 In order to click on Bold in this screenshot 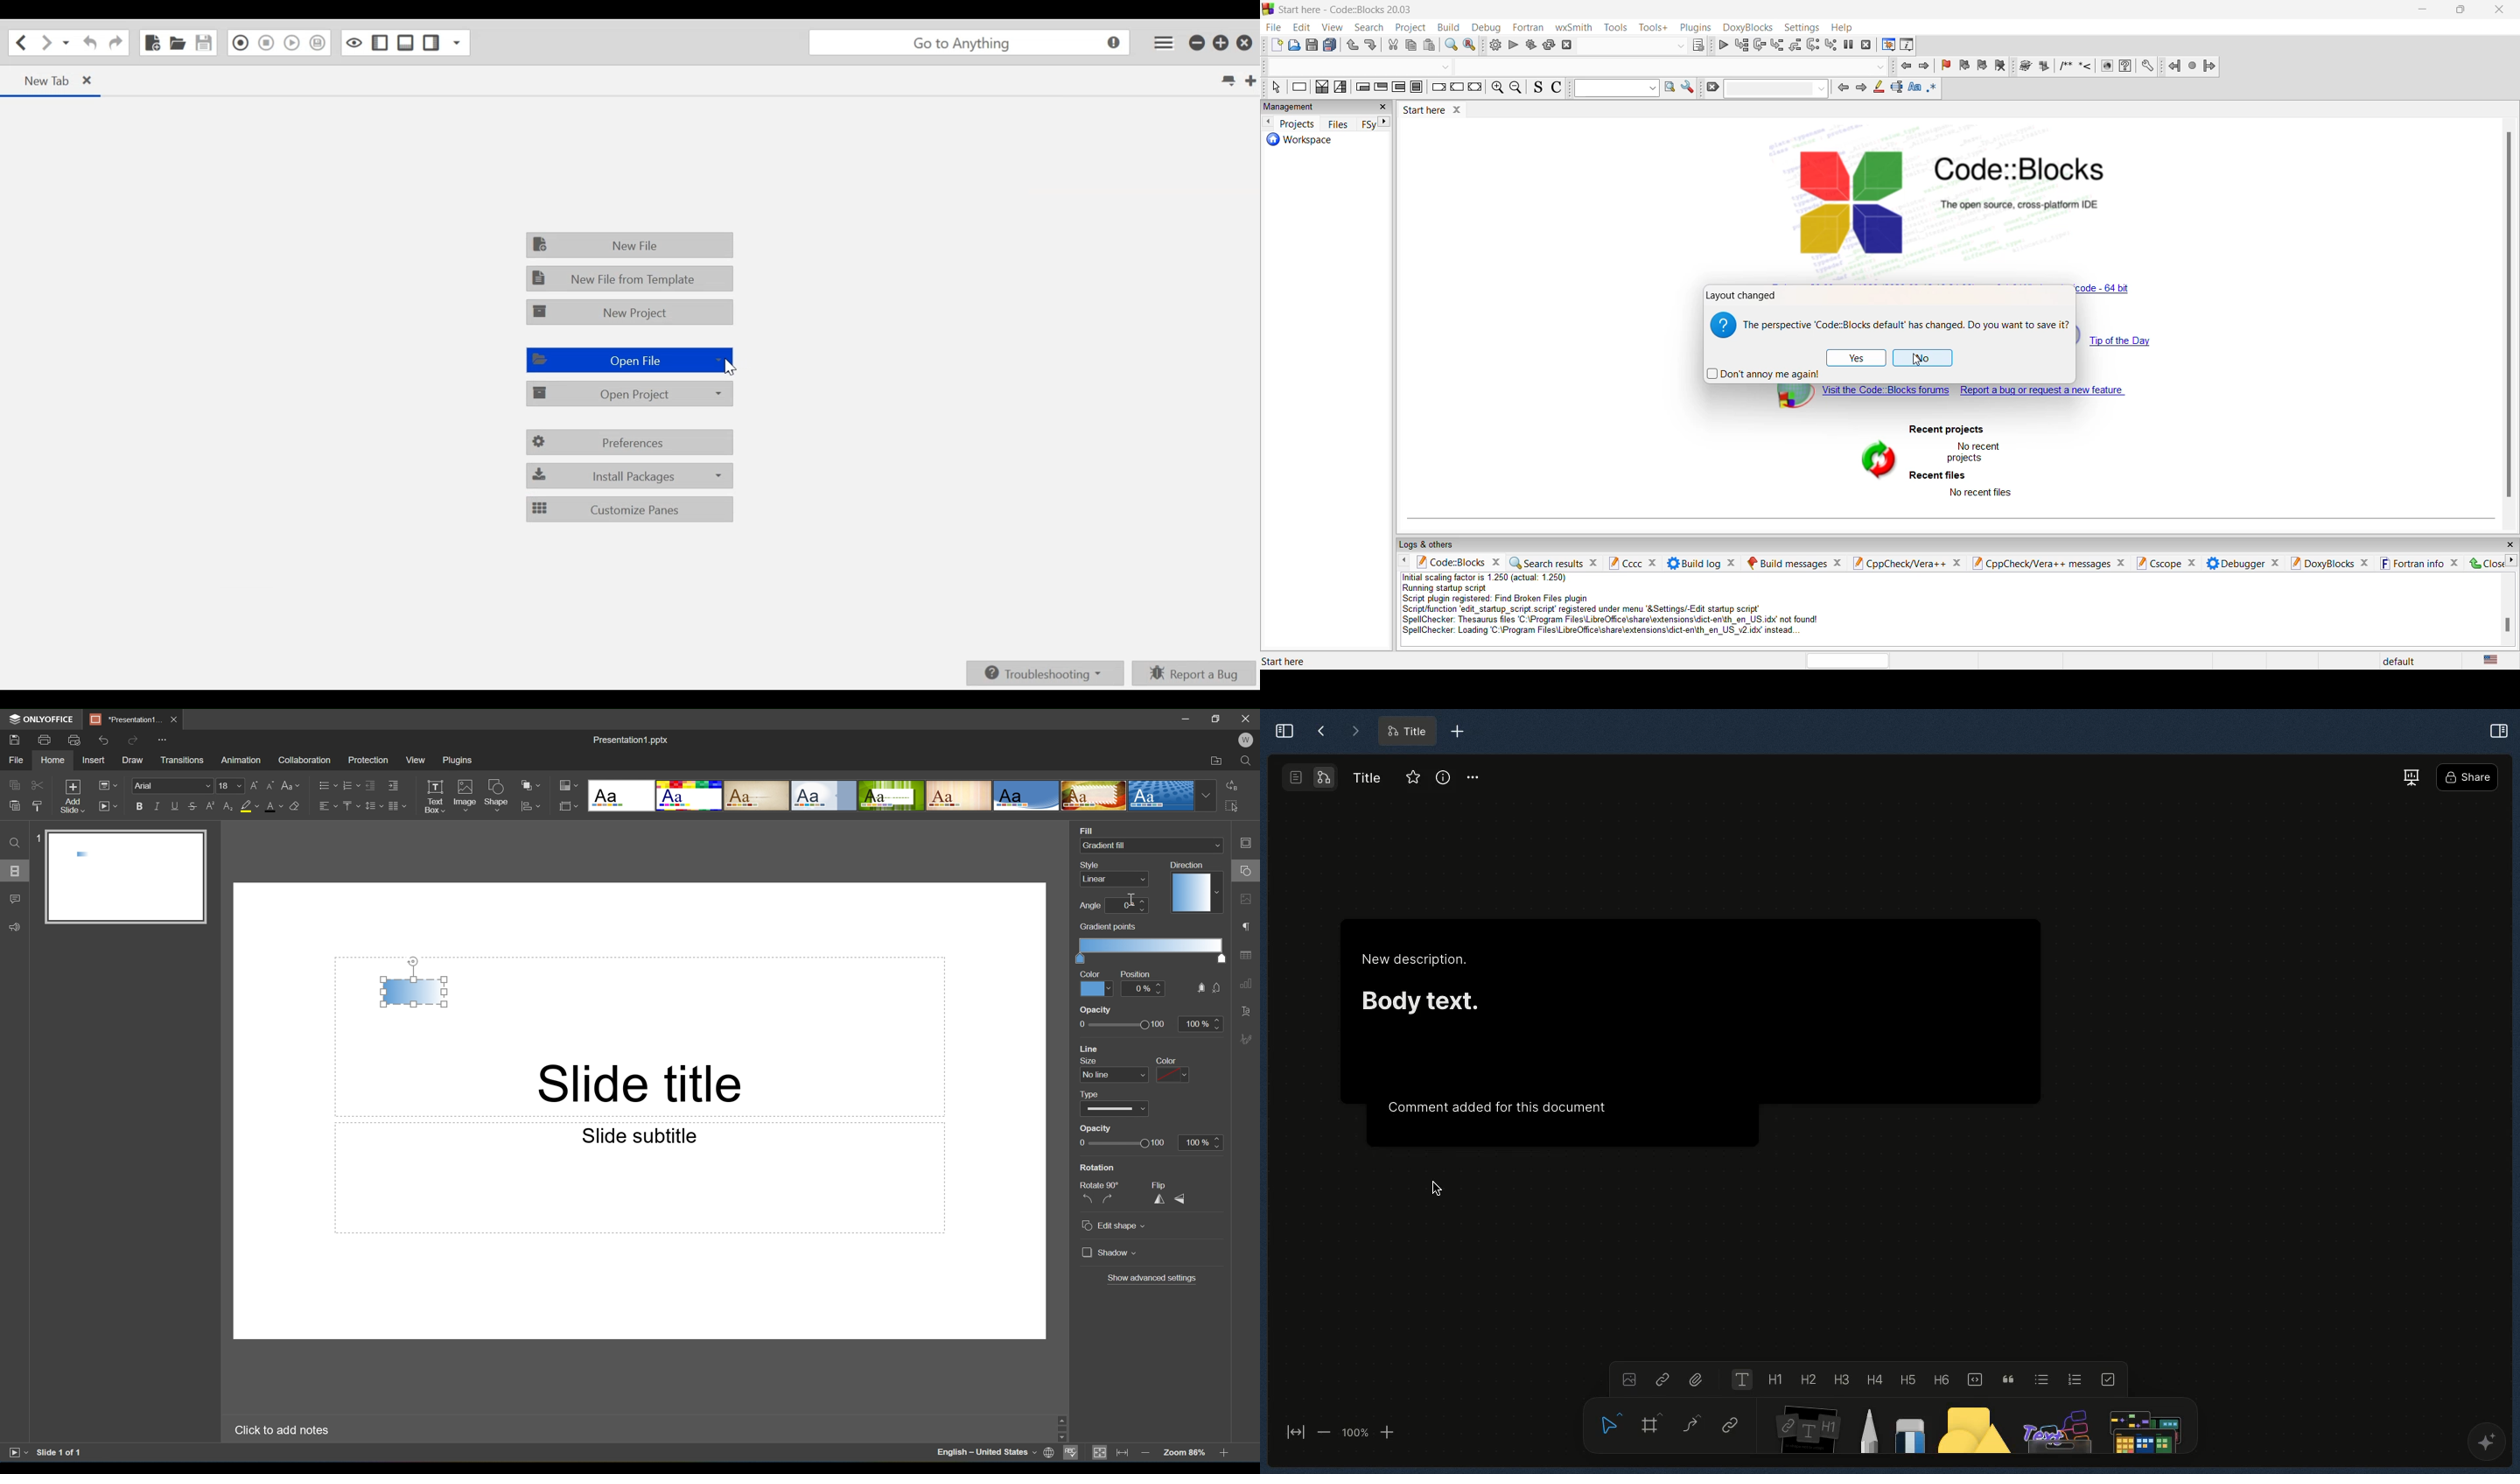, I will do `click(139, 805)`.